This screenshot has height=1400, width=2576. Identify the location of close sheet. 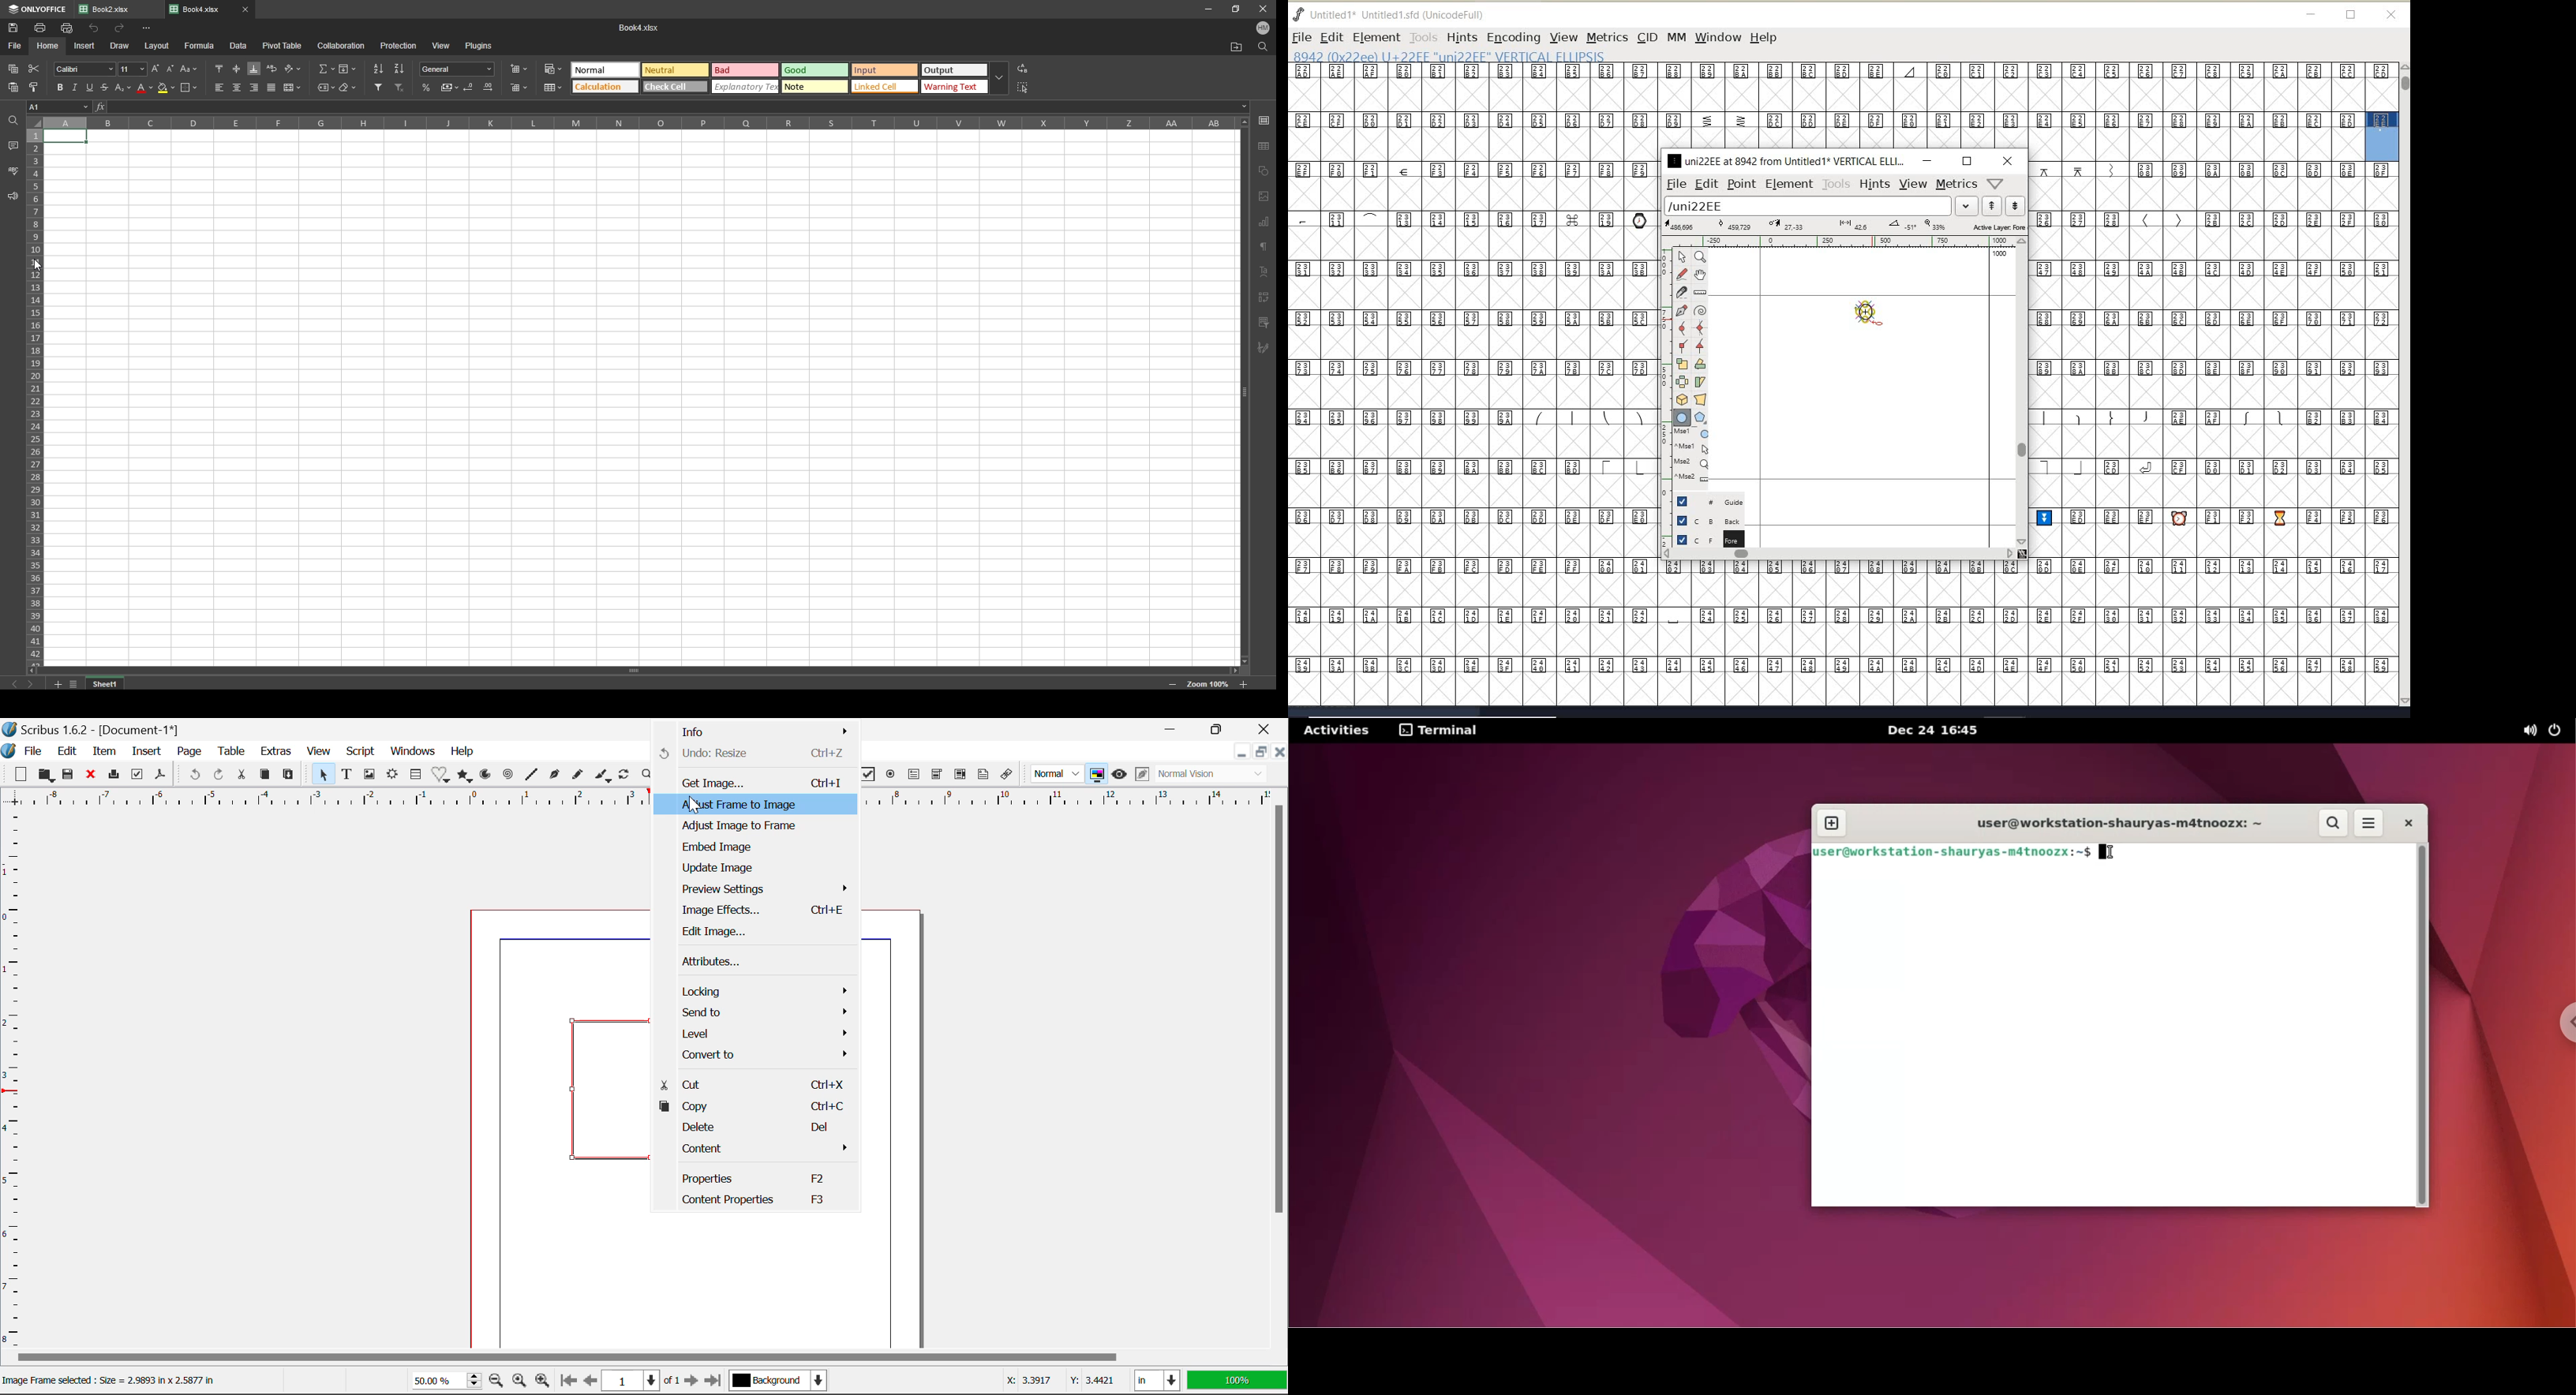
(246, 10).